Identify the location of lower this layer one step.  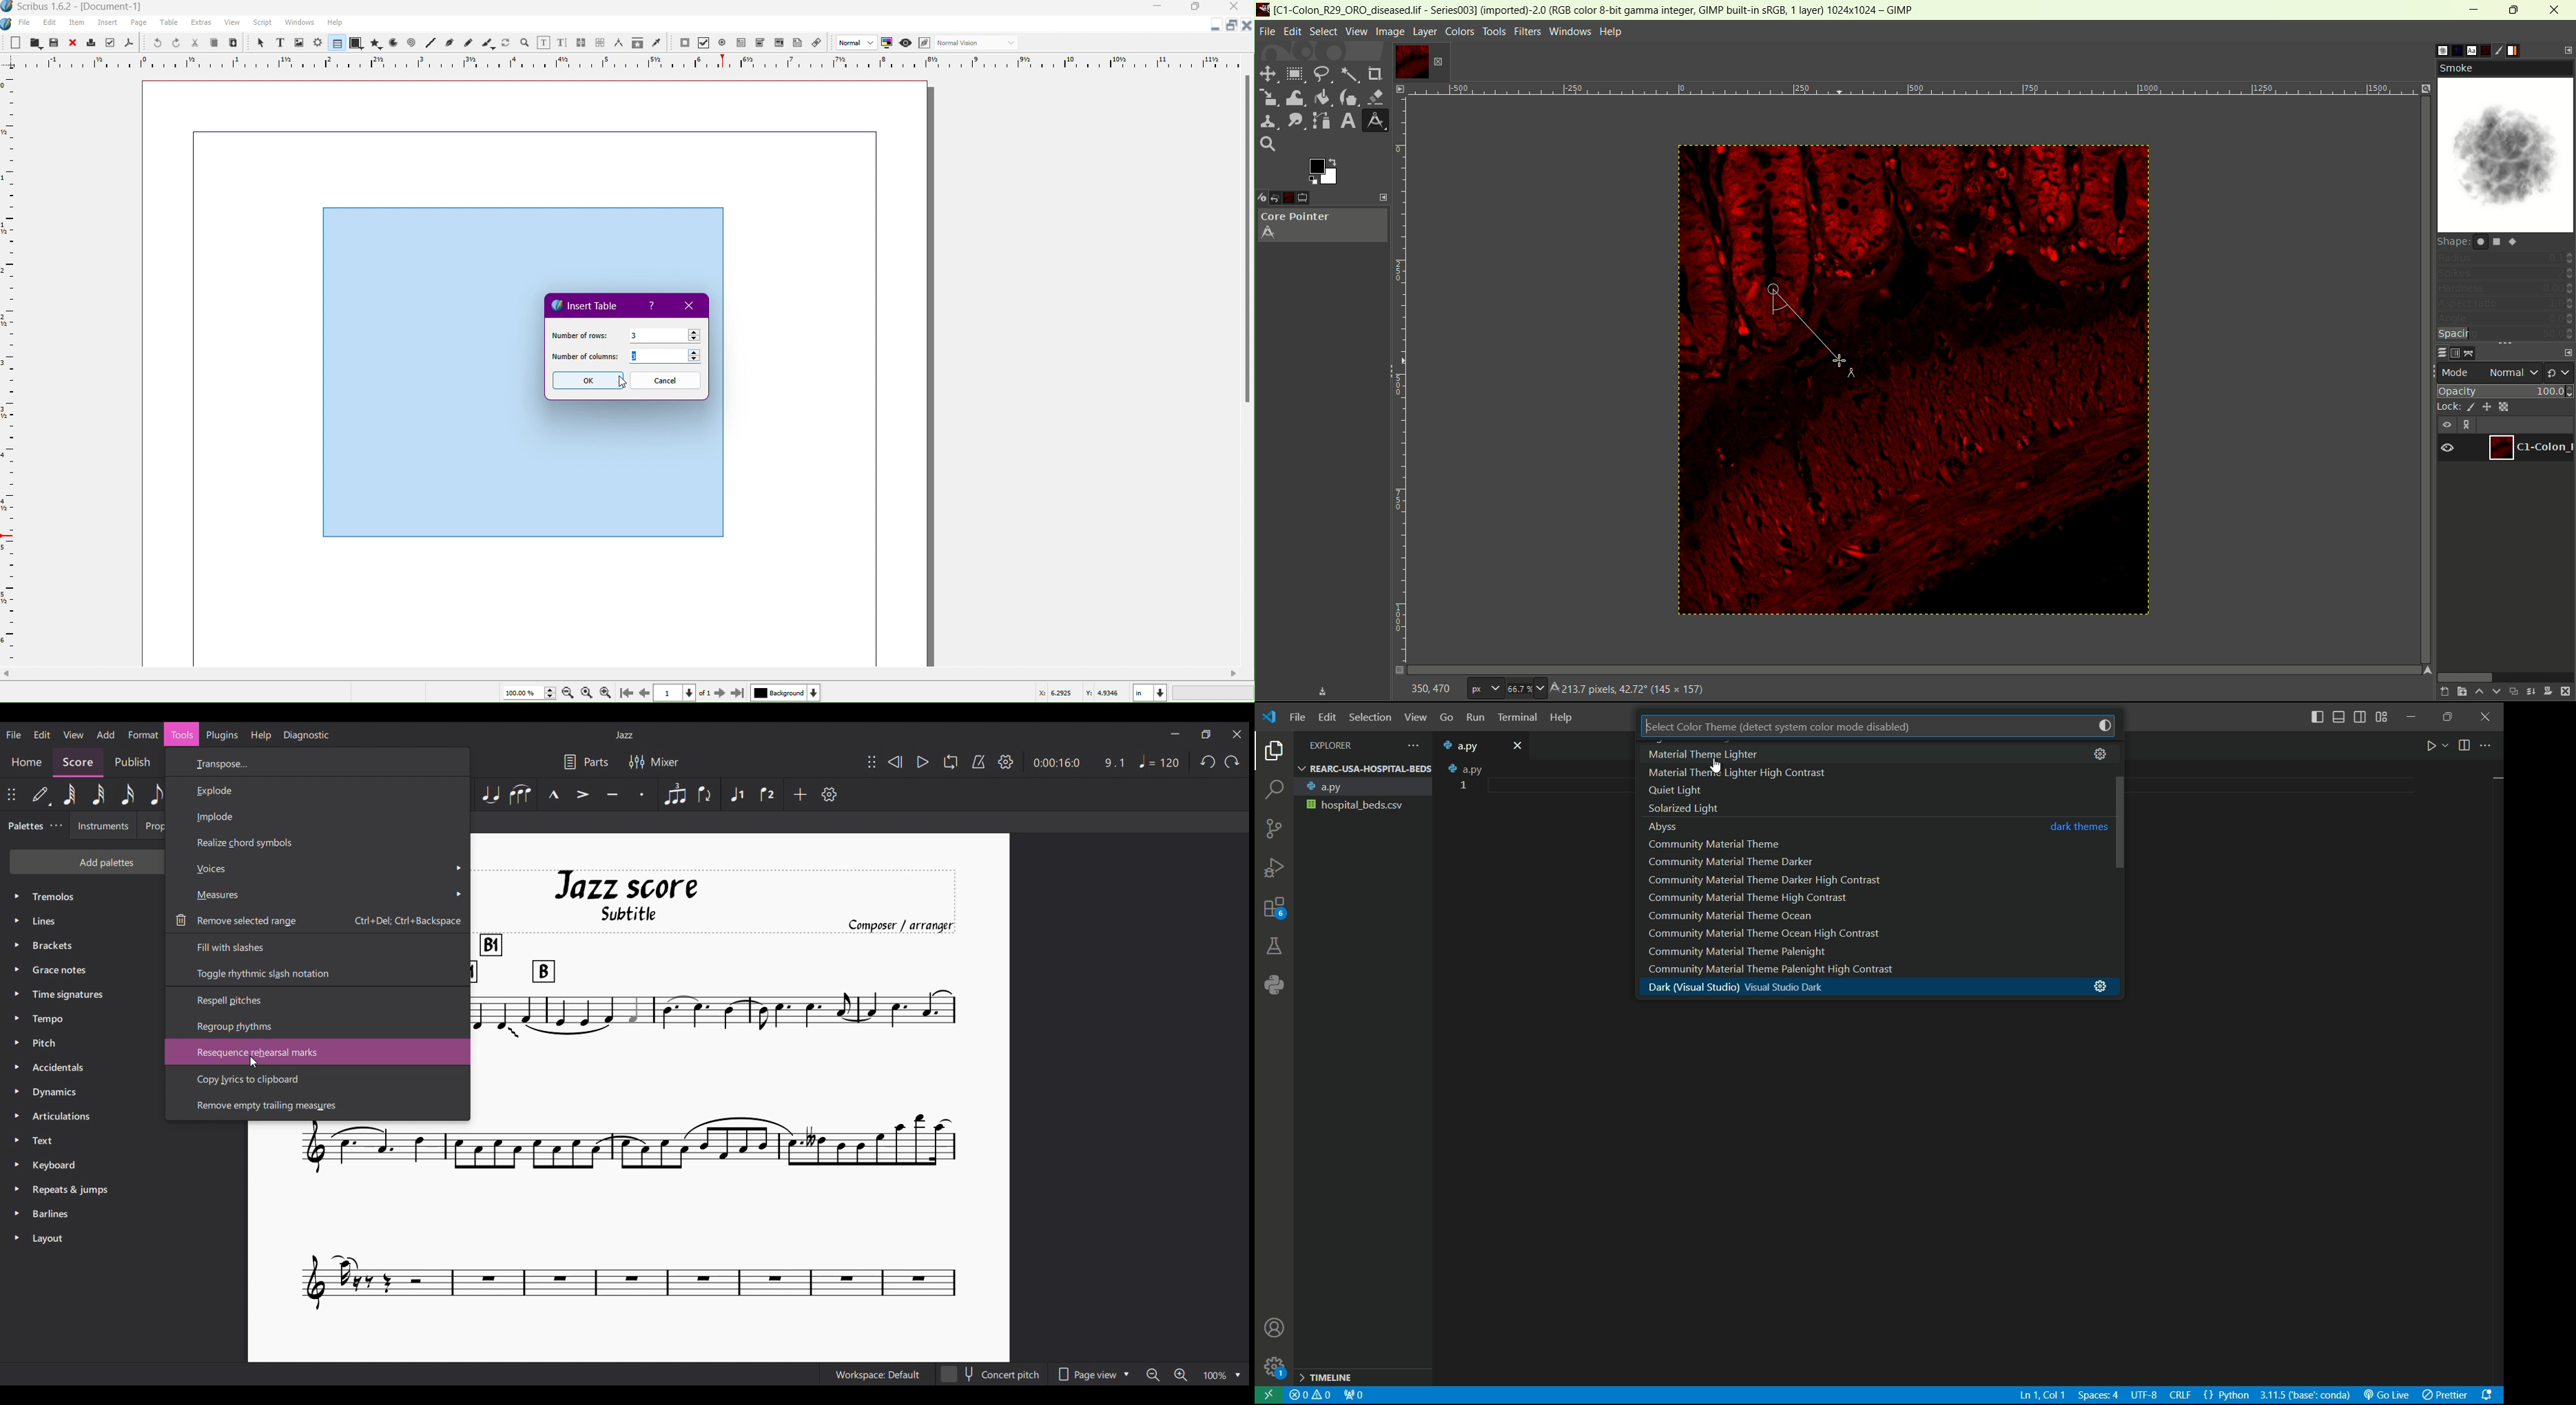
(2496, 693).